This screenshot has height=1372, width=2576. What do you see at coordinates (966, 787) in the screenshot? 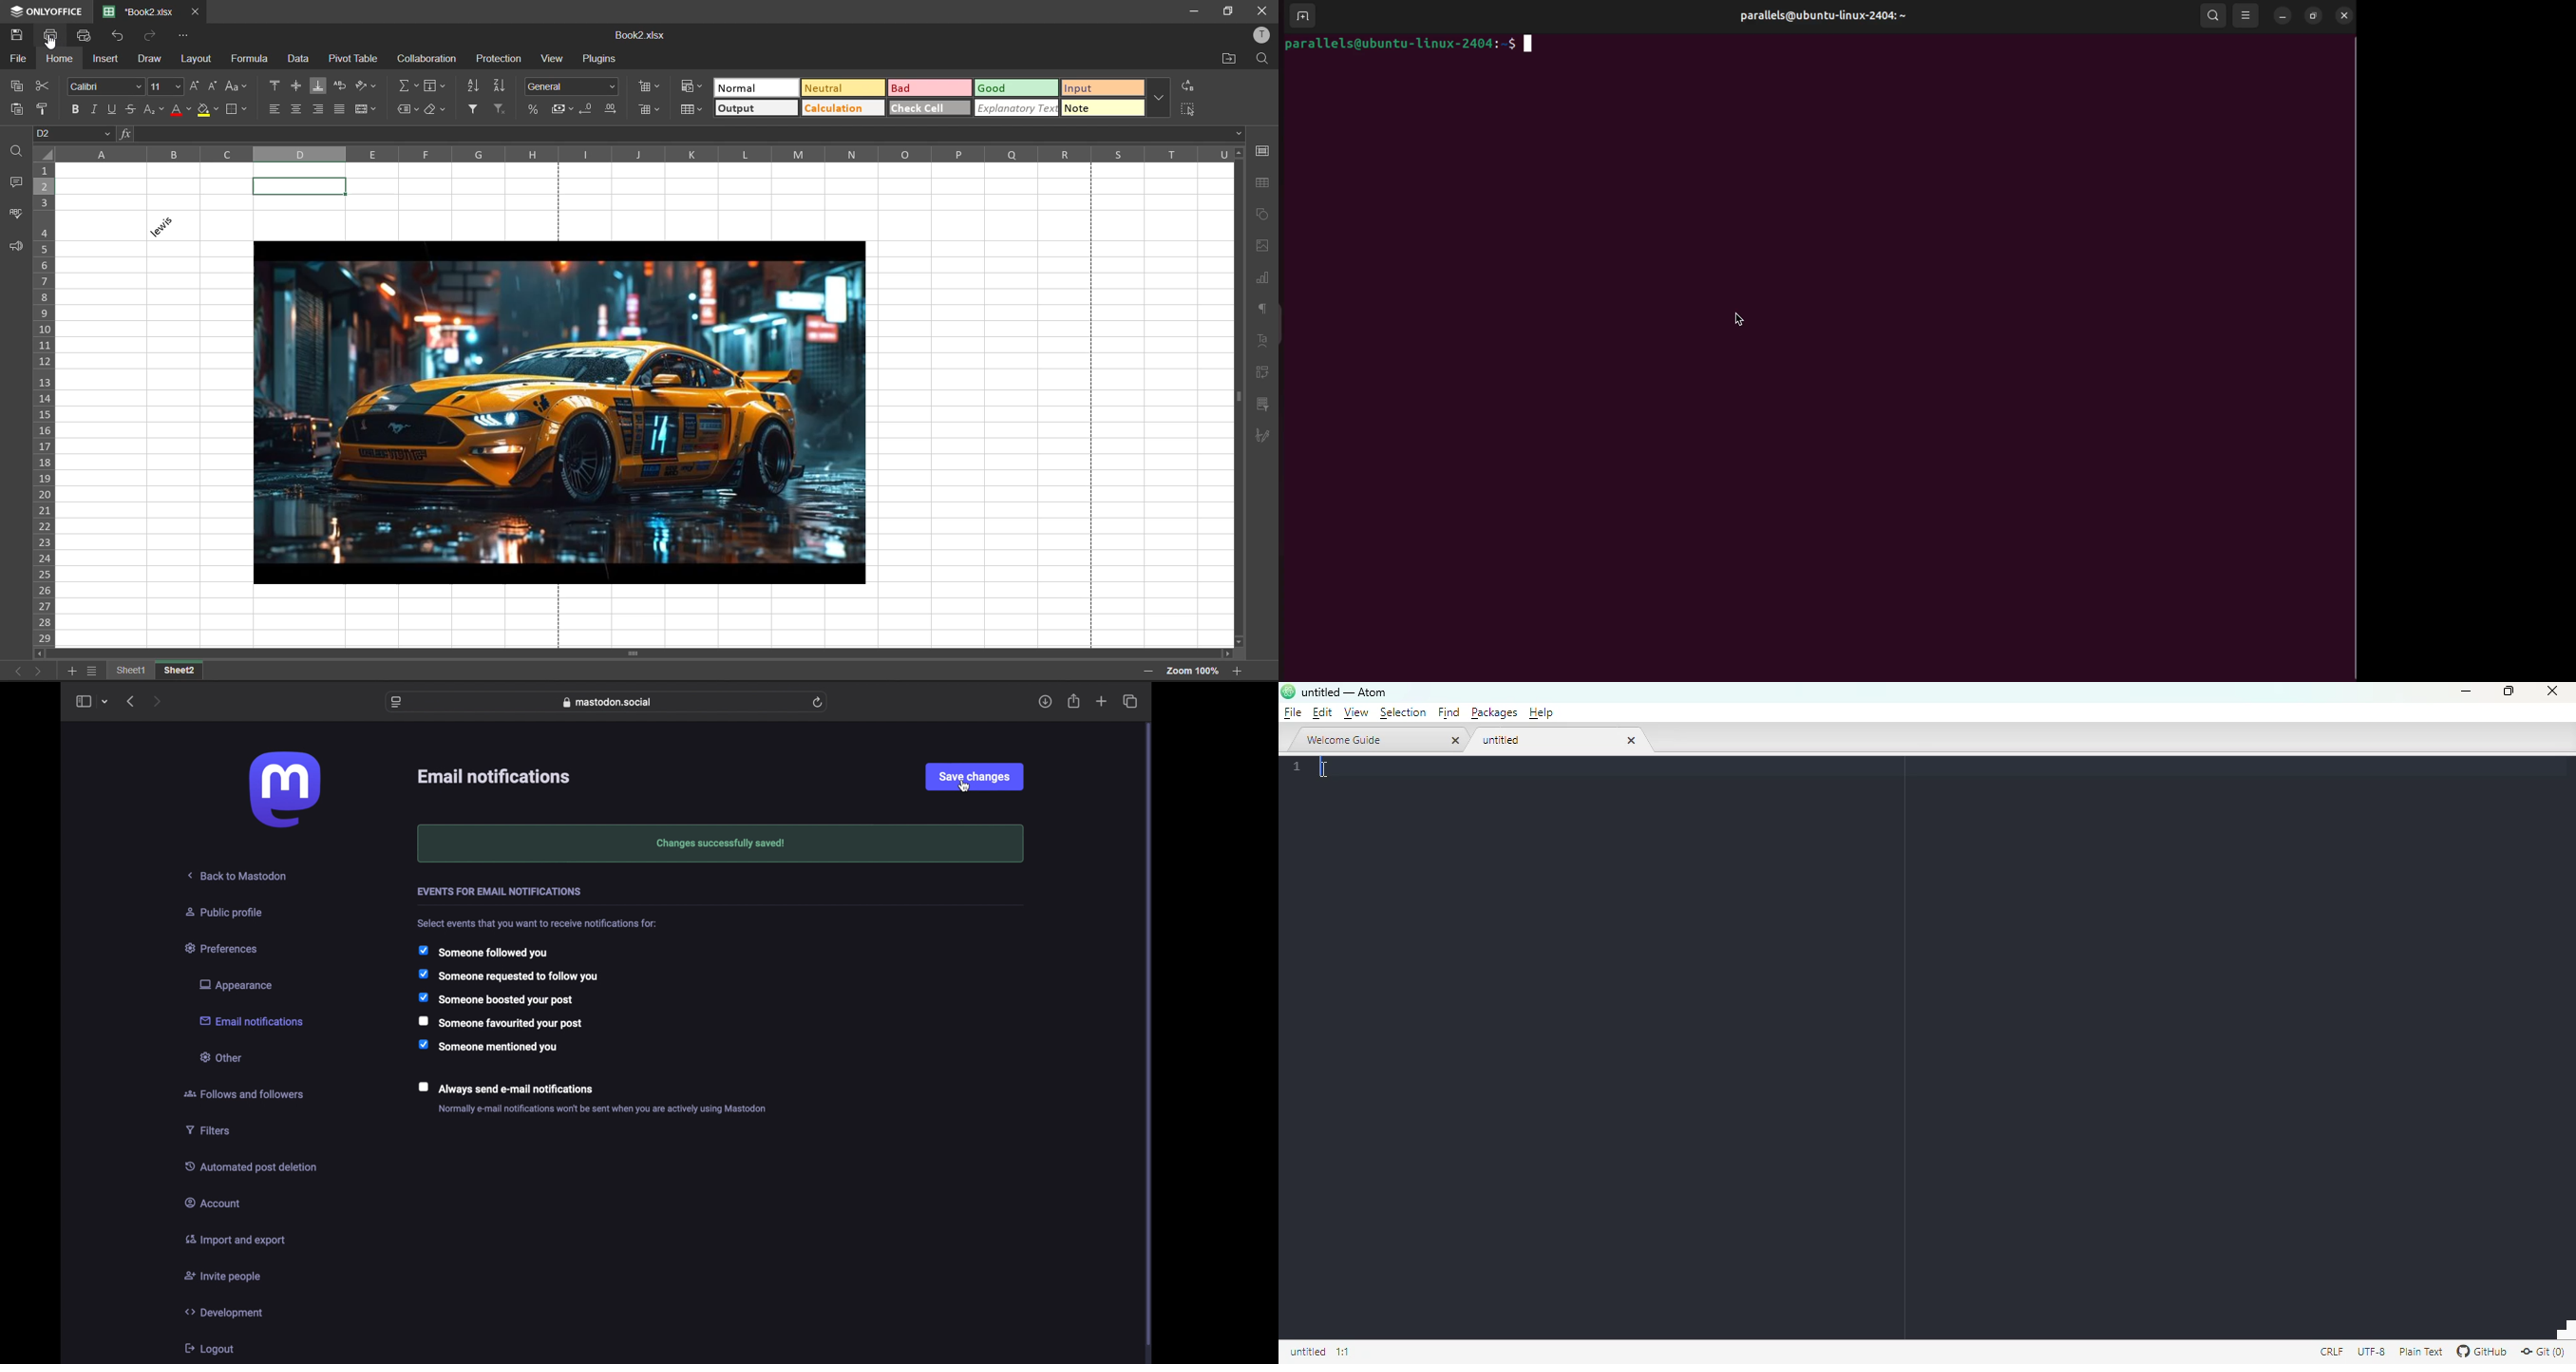
I see `cursor` at bounding box center [966, 787].